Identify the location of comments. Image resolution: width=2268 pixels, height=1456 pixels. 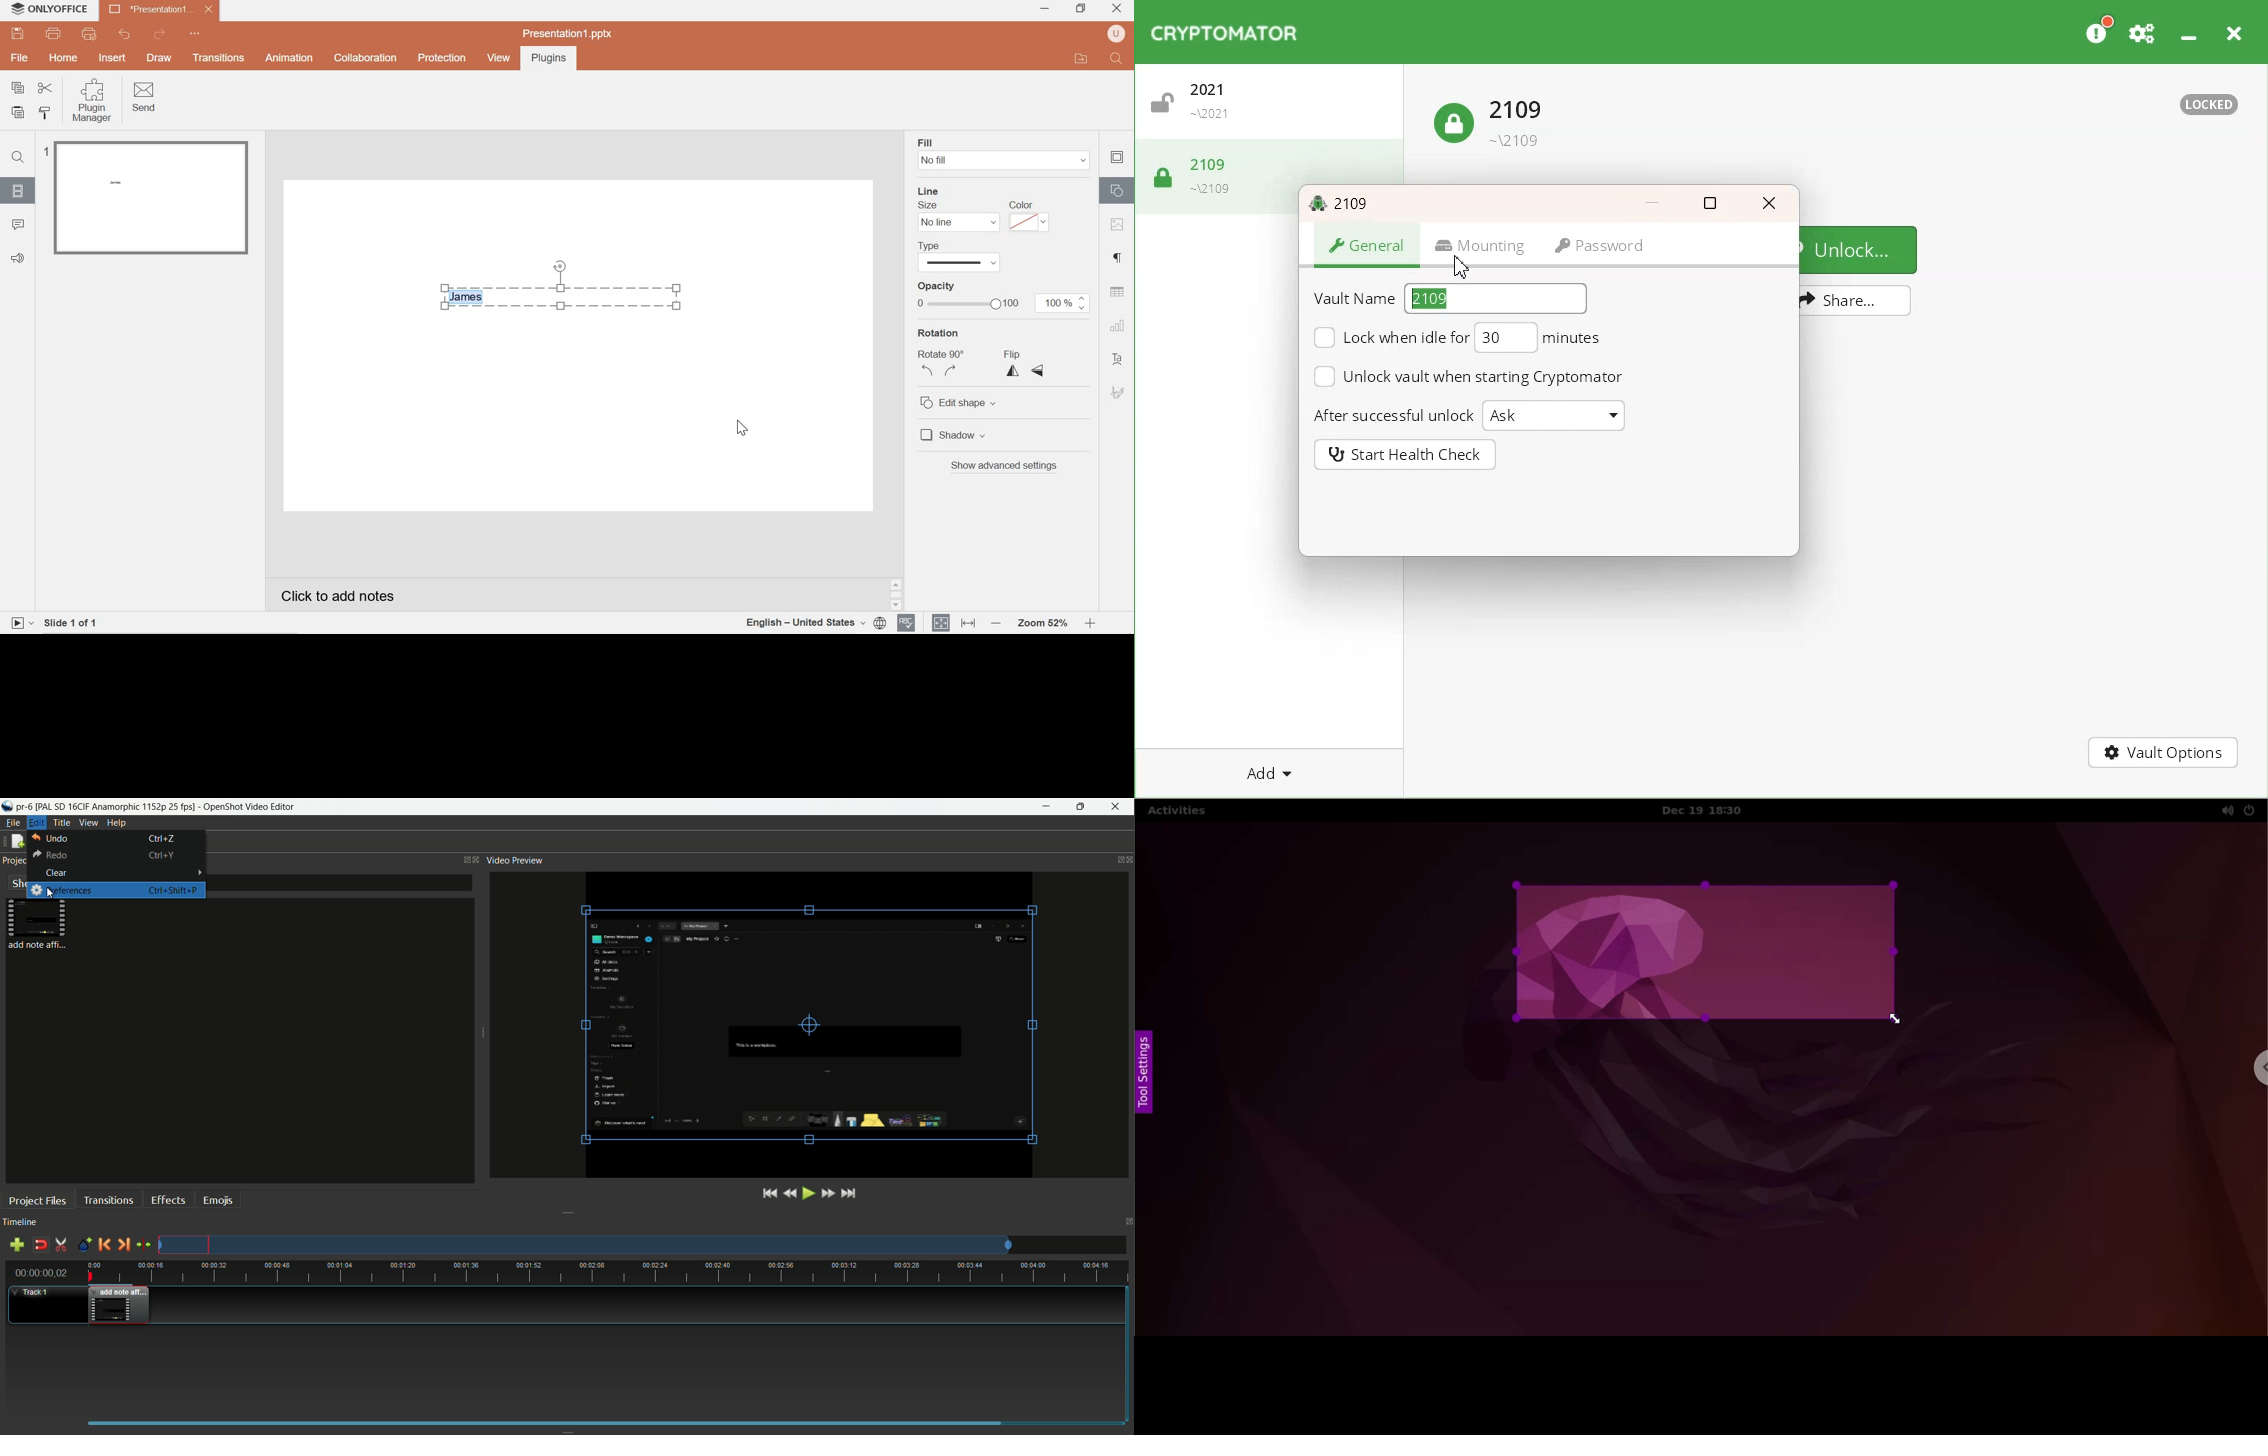
(19, 226).